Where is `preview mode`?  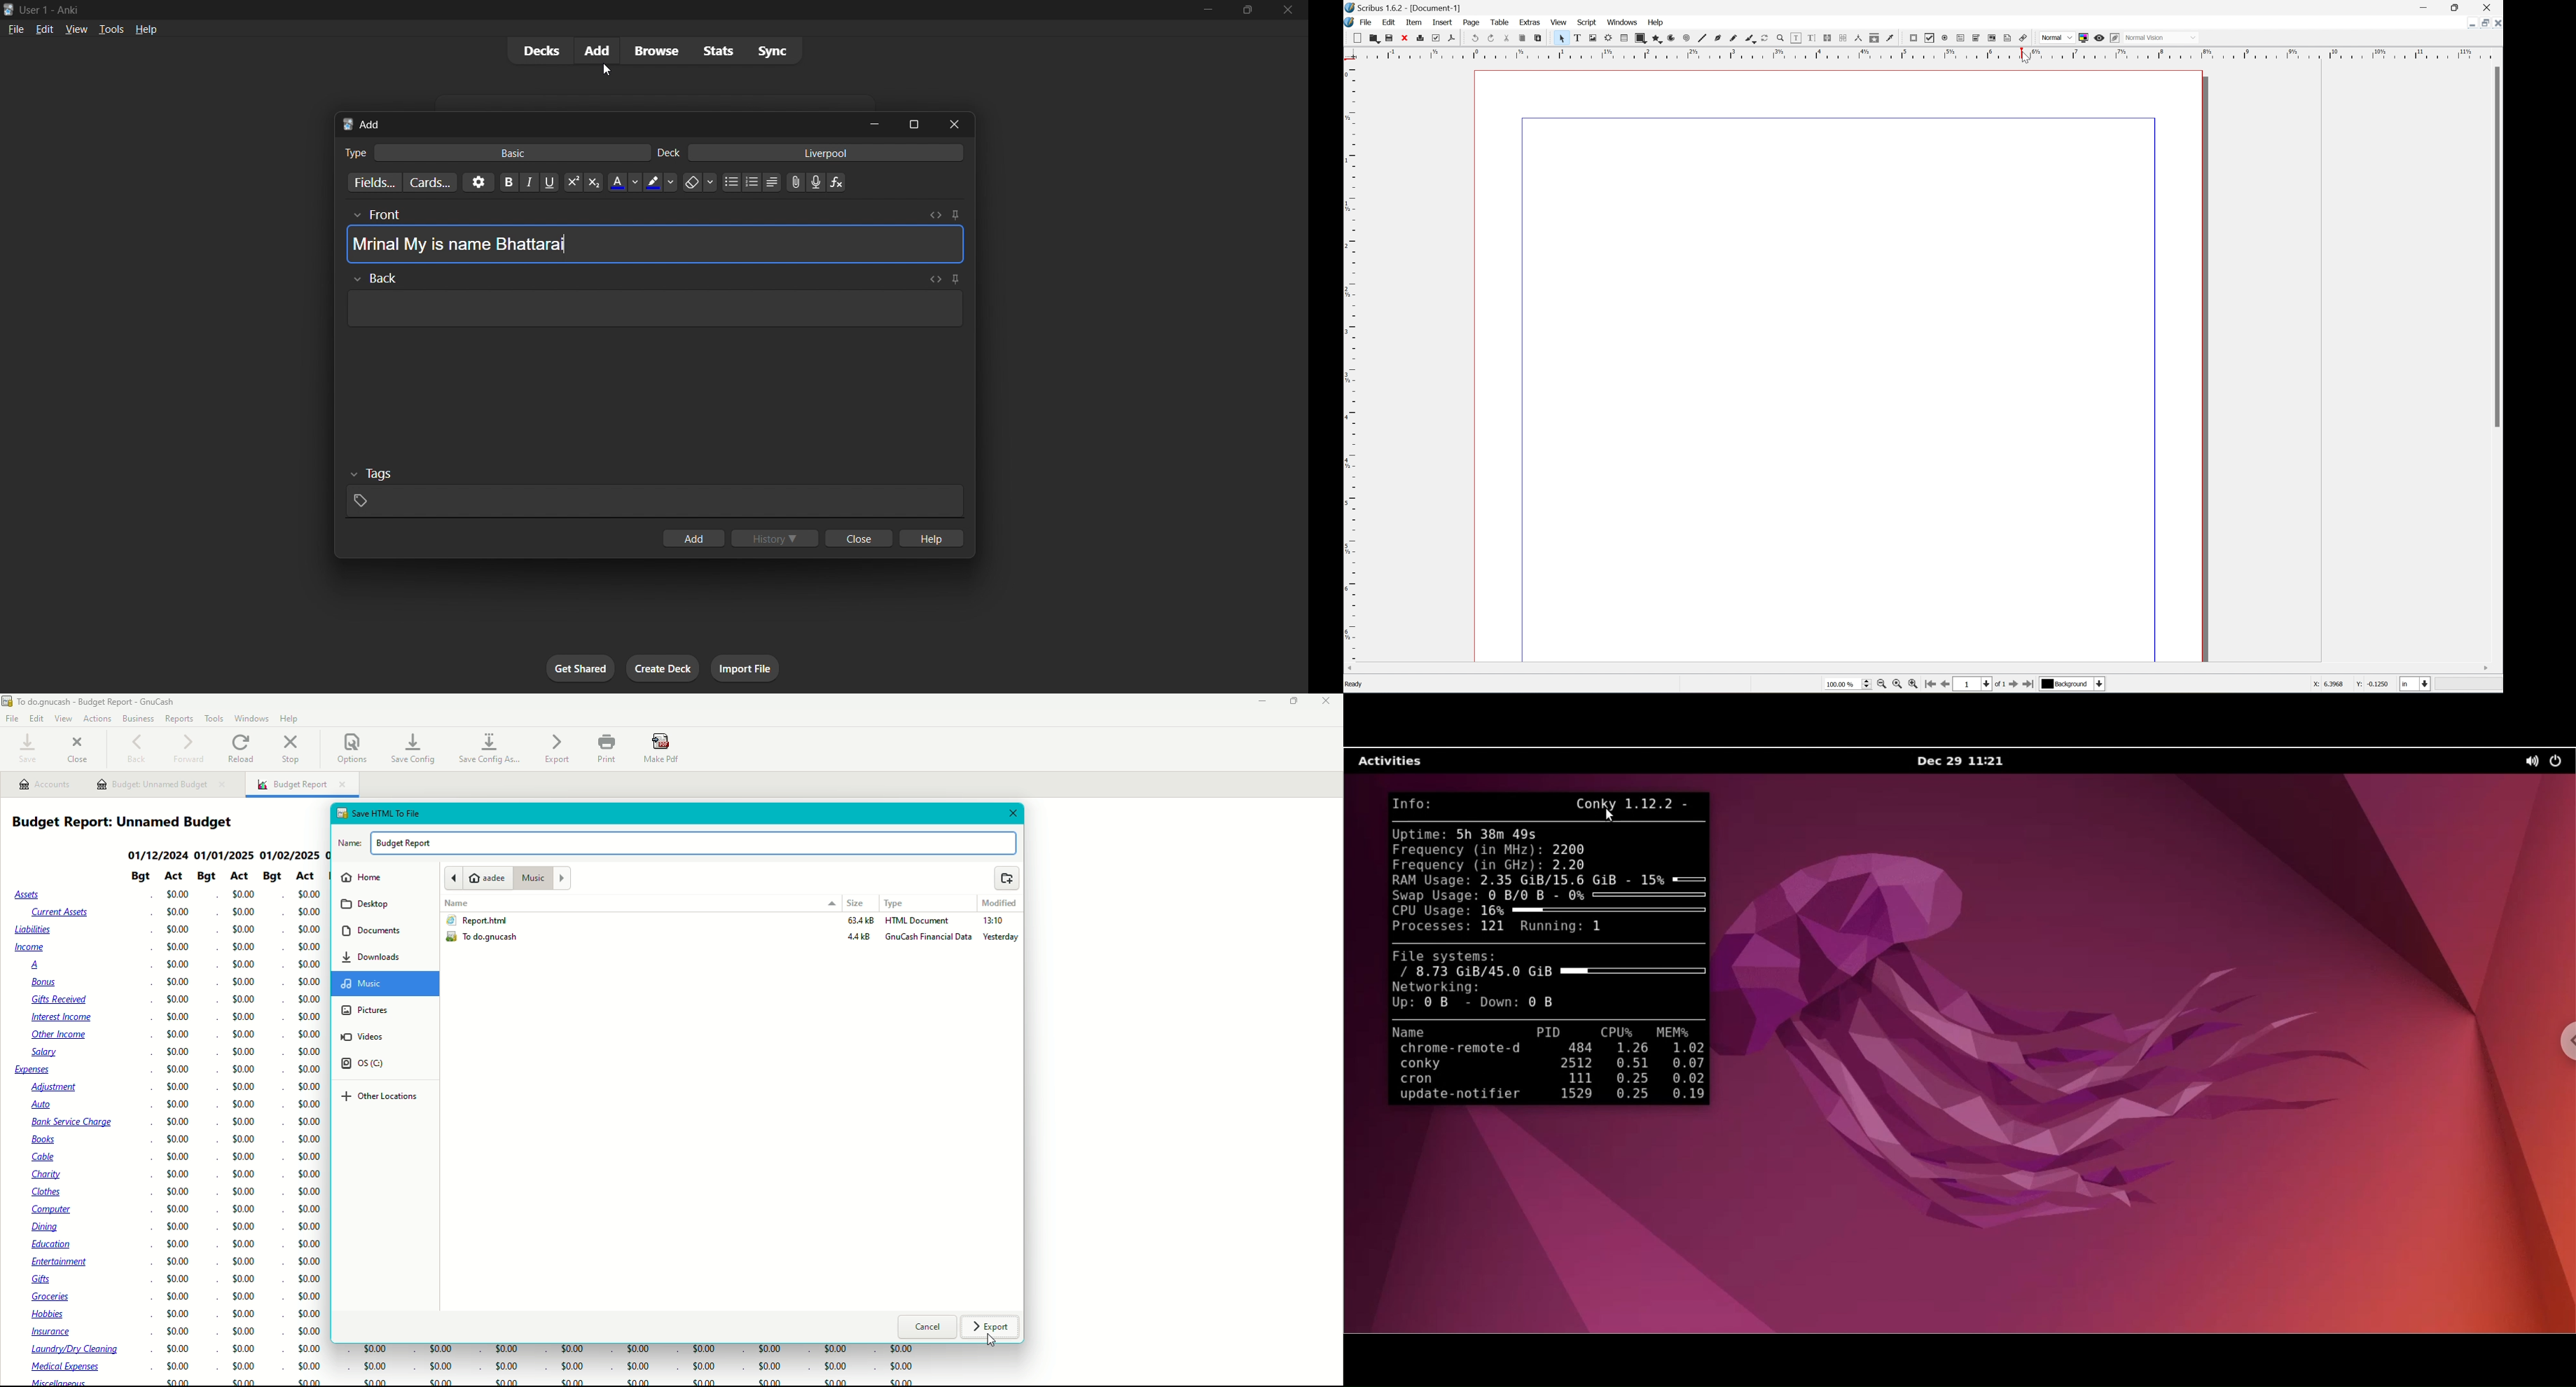 preview mode is located at coordinates (2099, 37).